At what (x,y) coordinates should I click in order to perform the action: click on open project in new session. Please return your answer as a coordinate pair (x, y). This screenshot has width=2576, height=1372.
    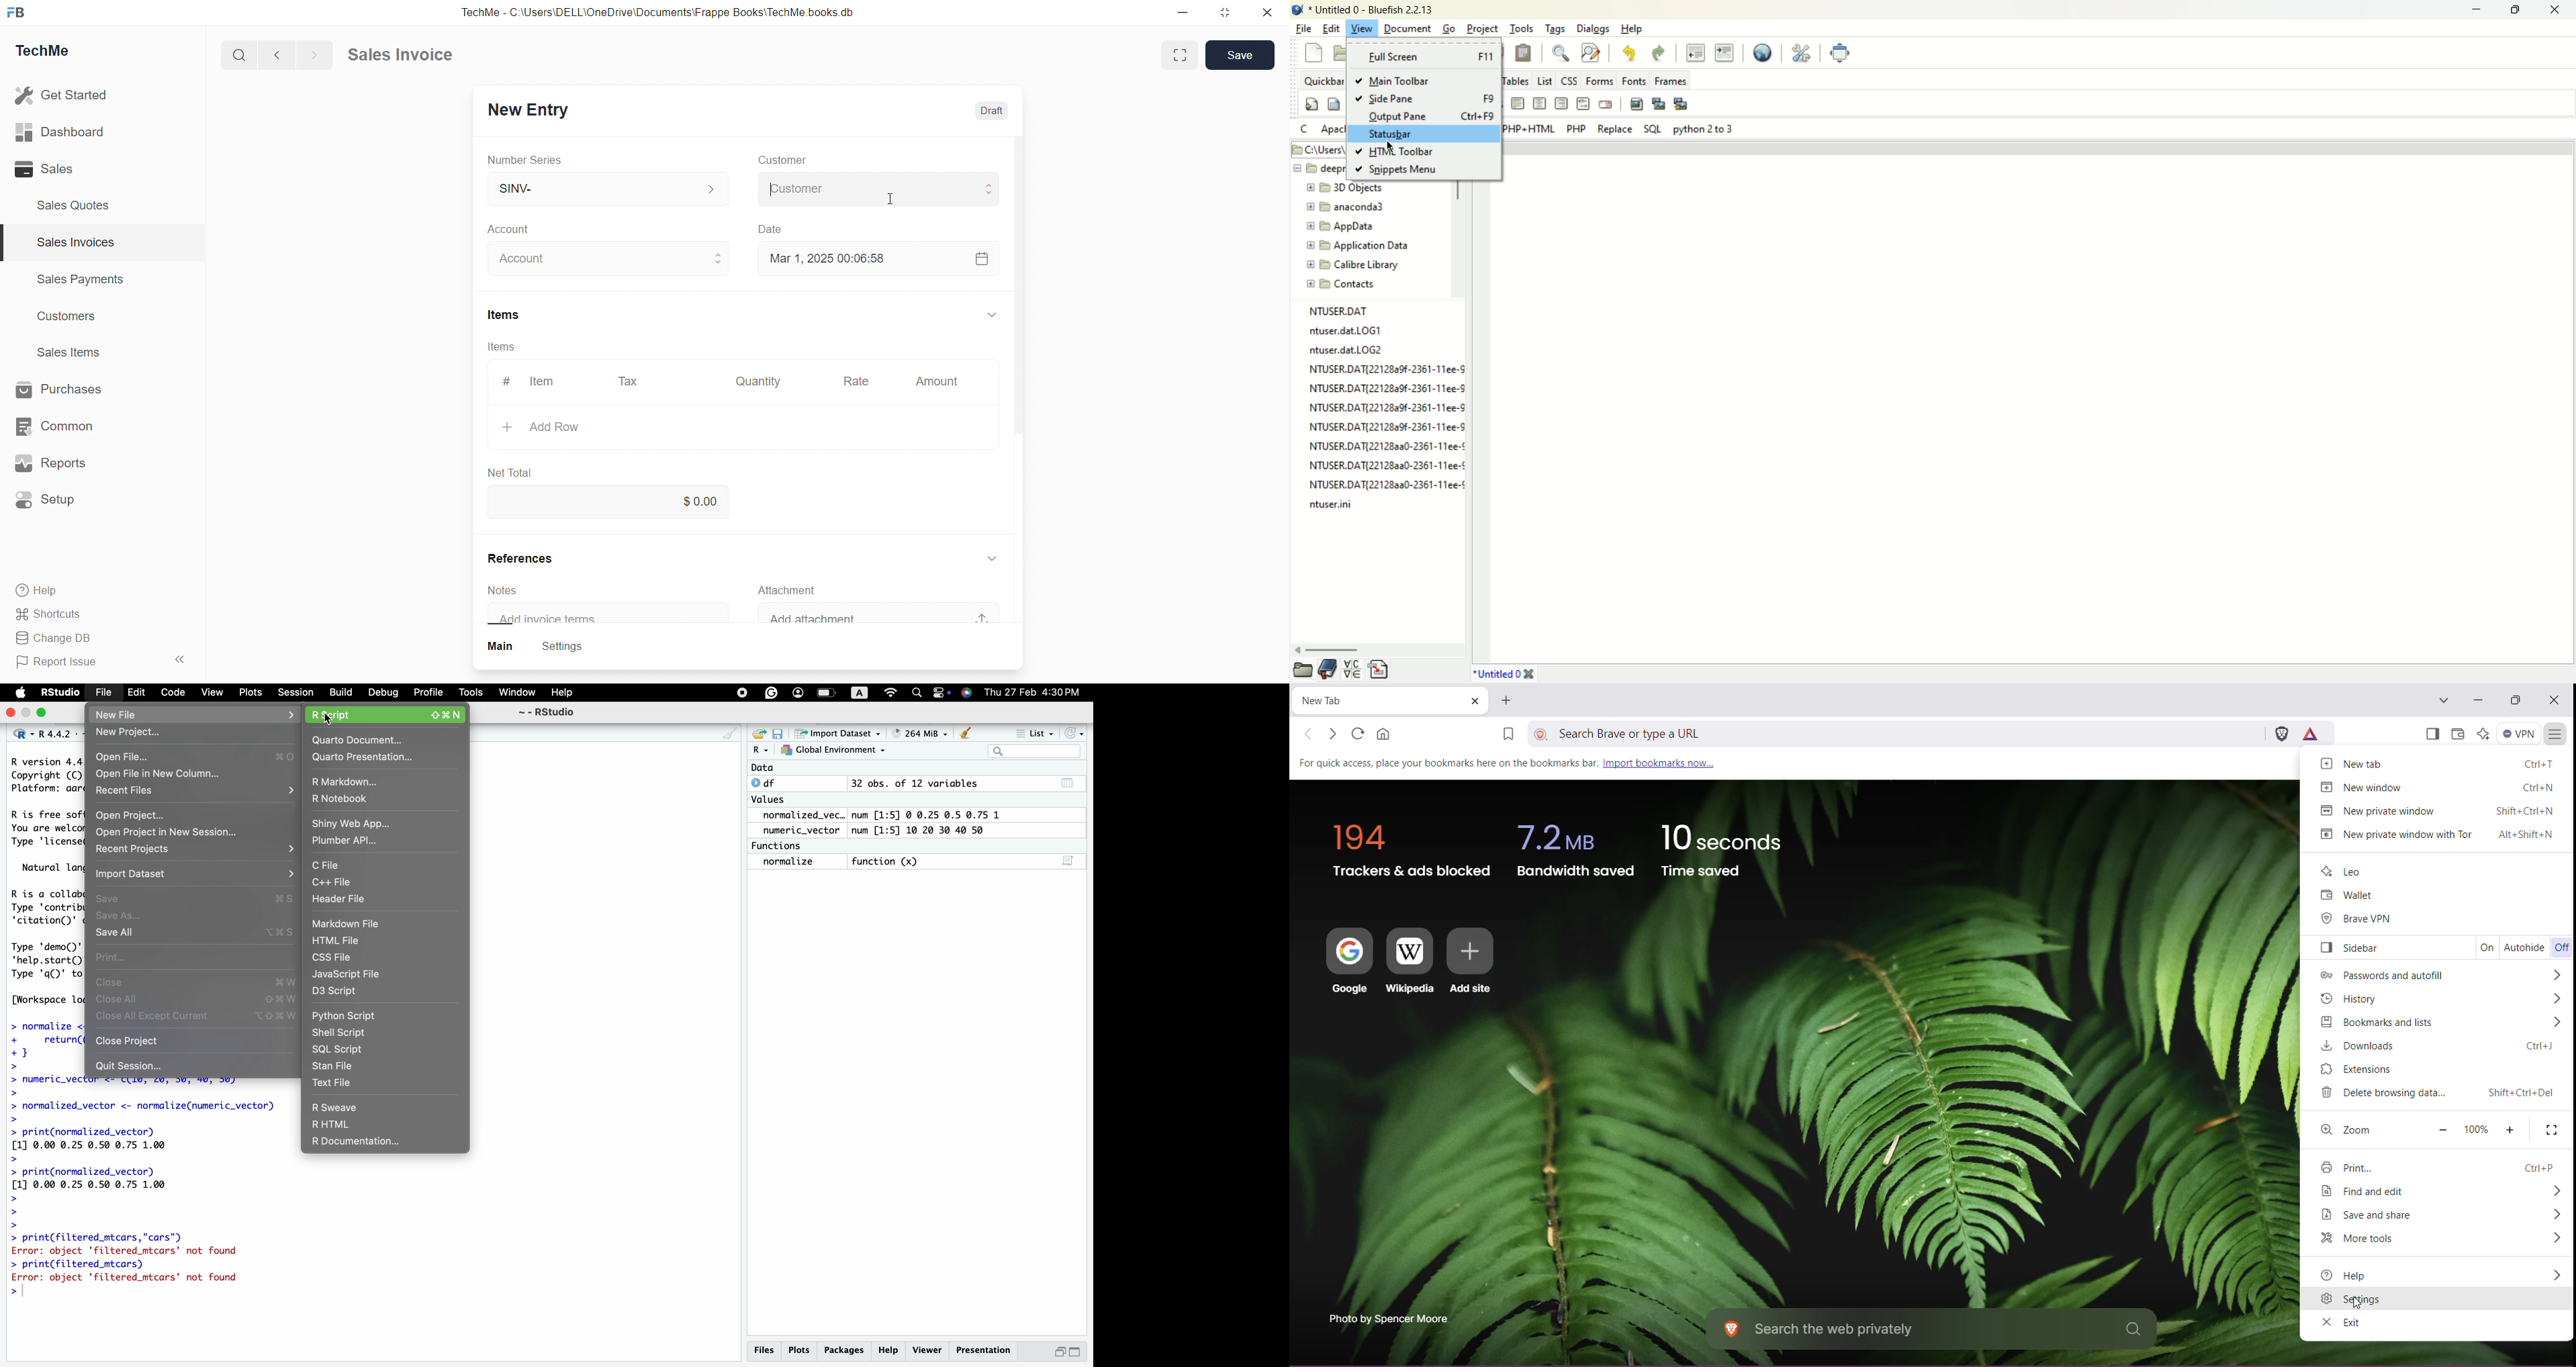
    Looking at the image, I should click on (195, 832).